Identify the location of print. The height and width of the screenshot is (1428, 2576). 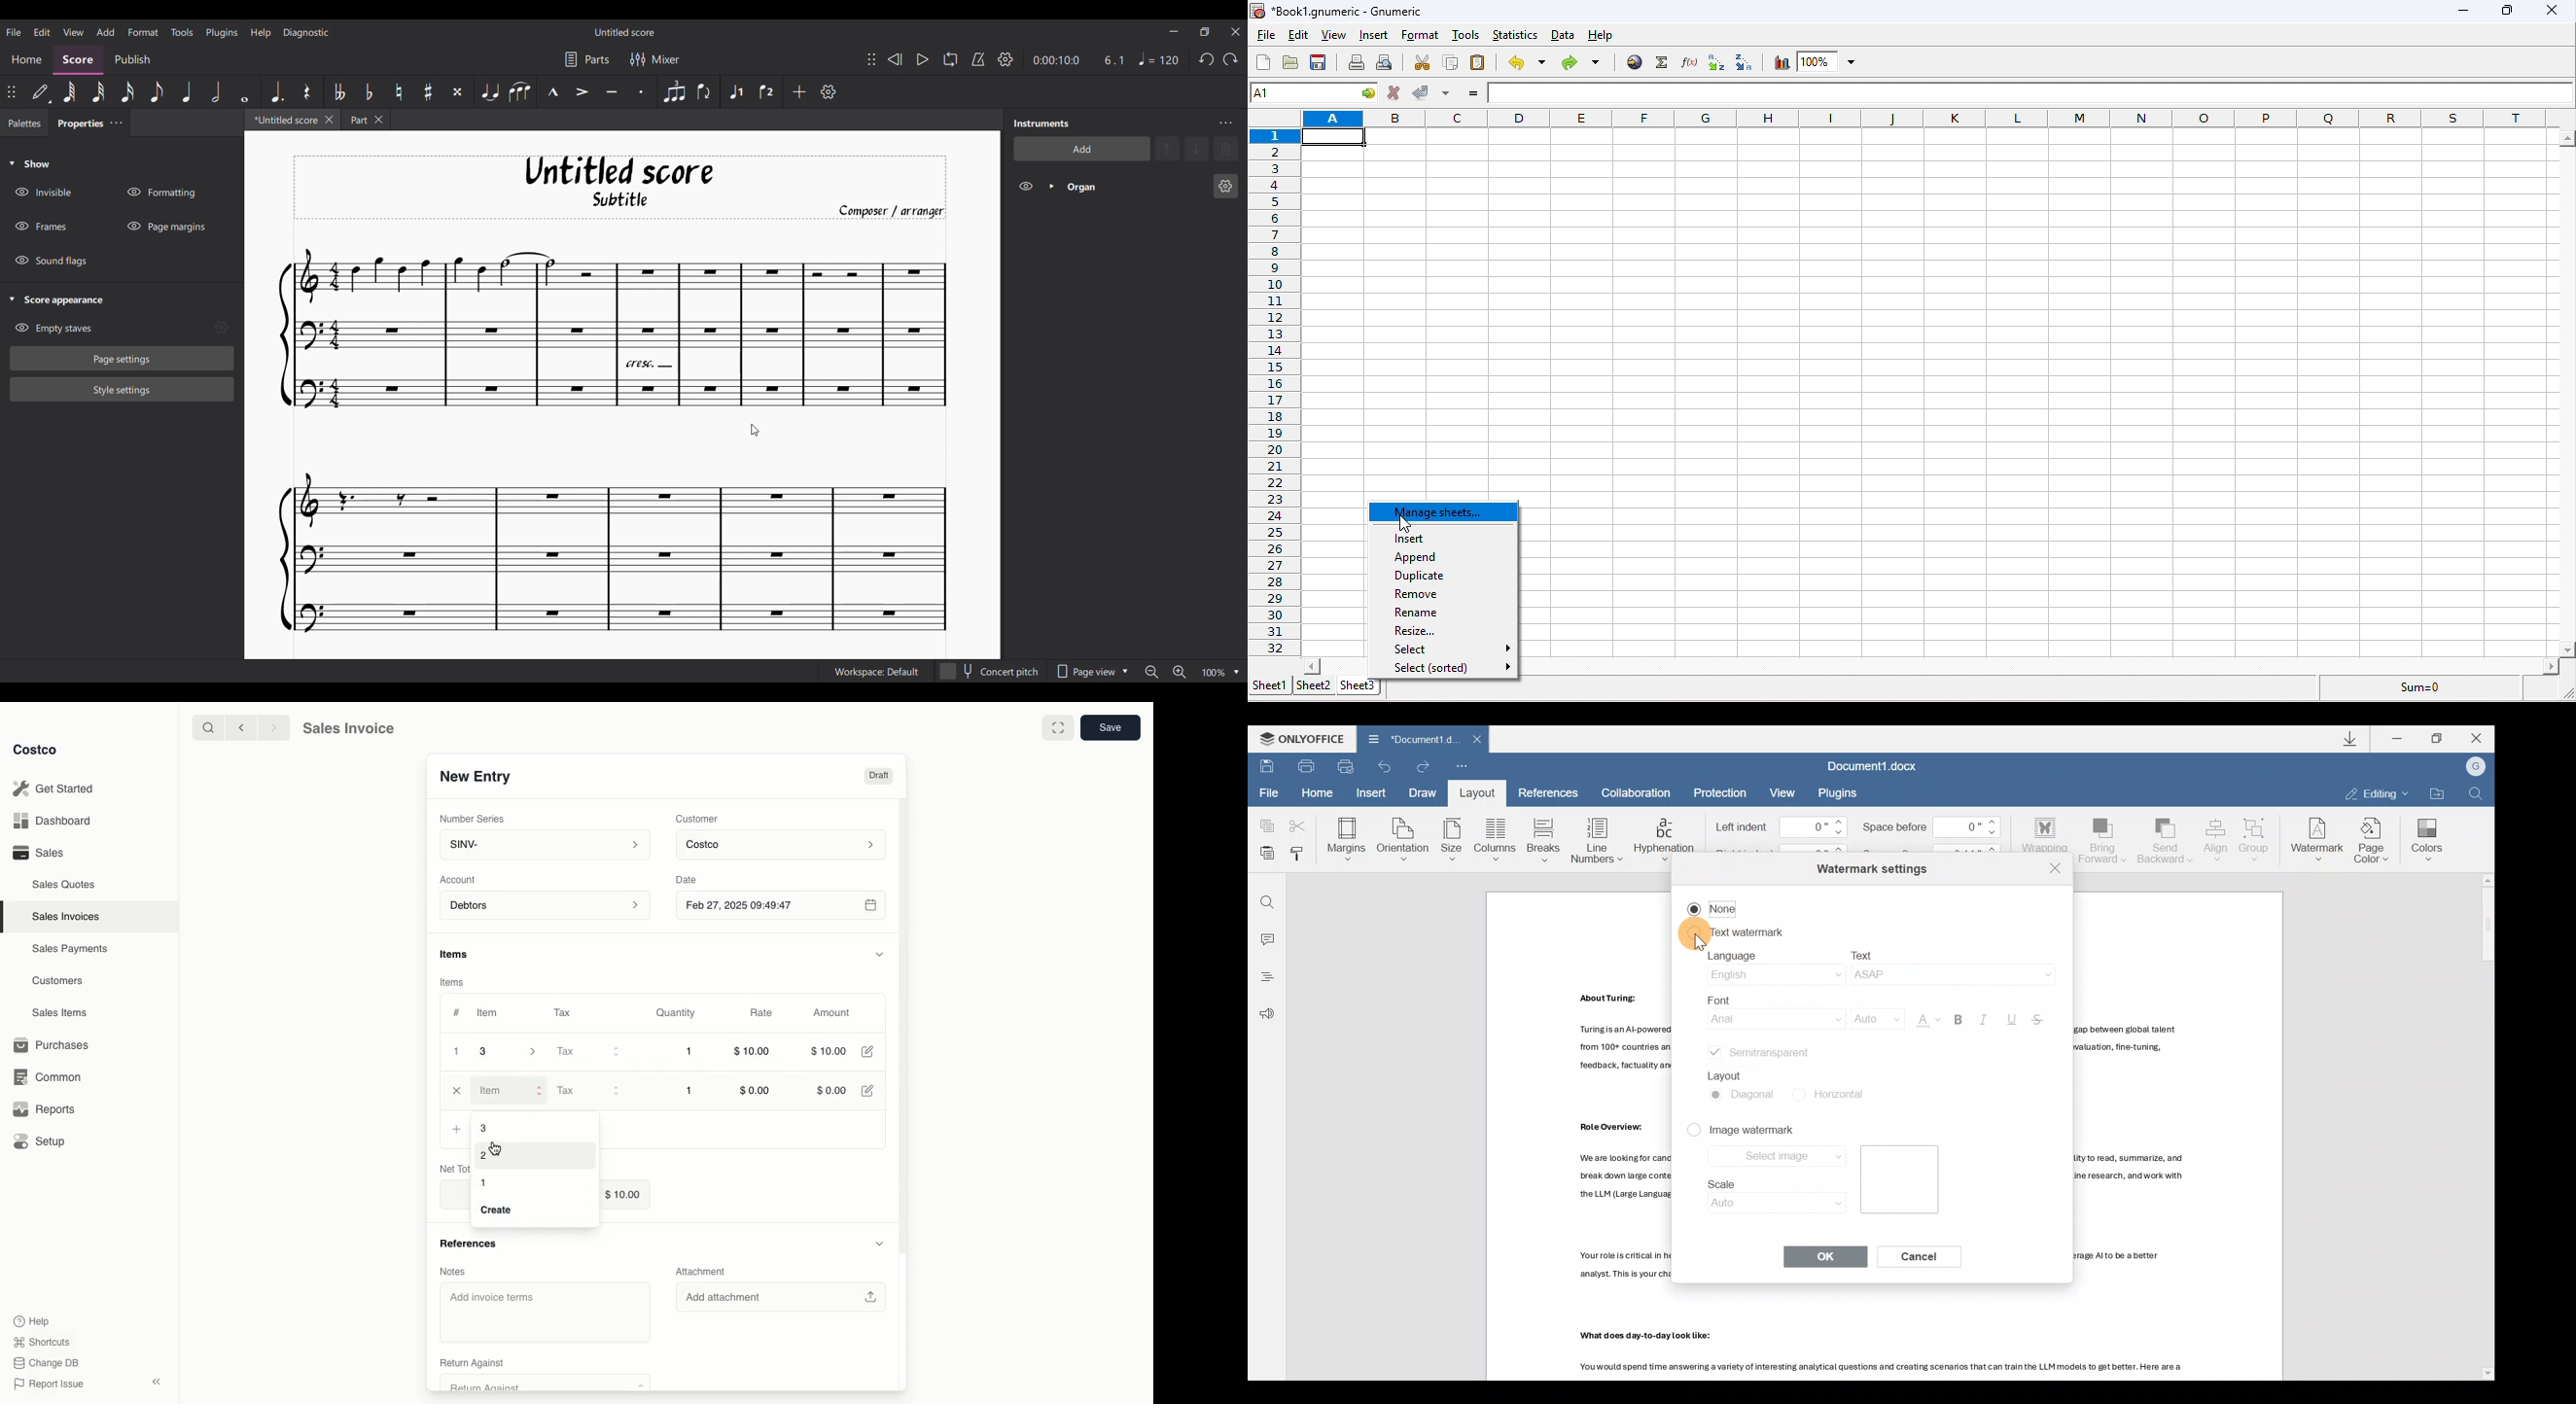
(1357, 64).